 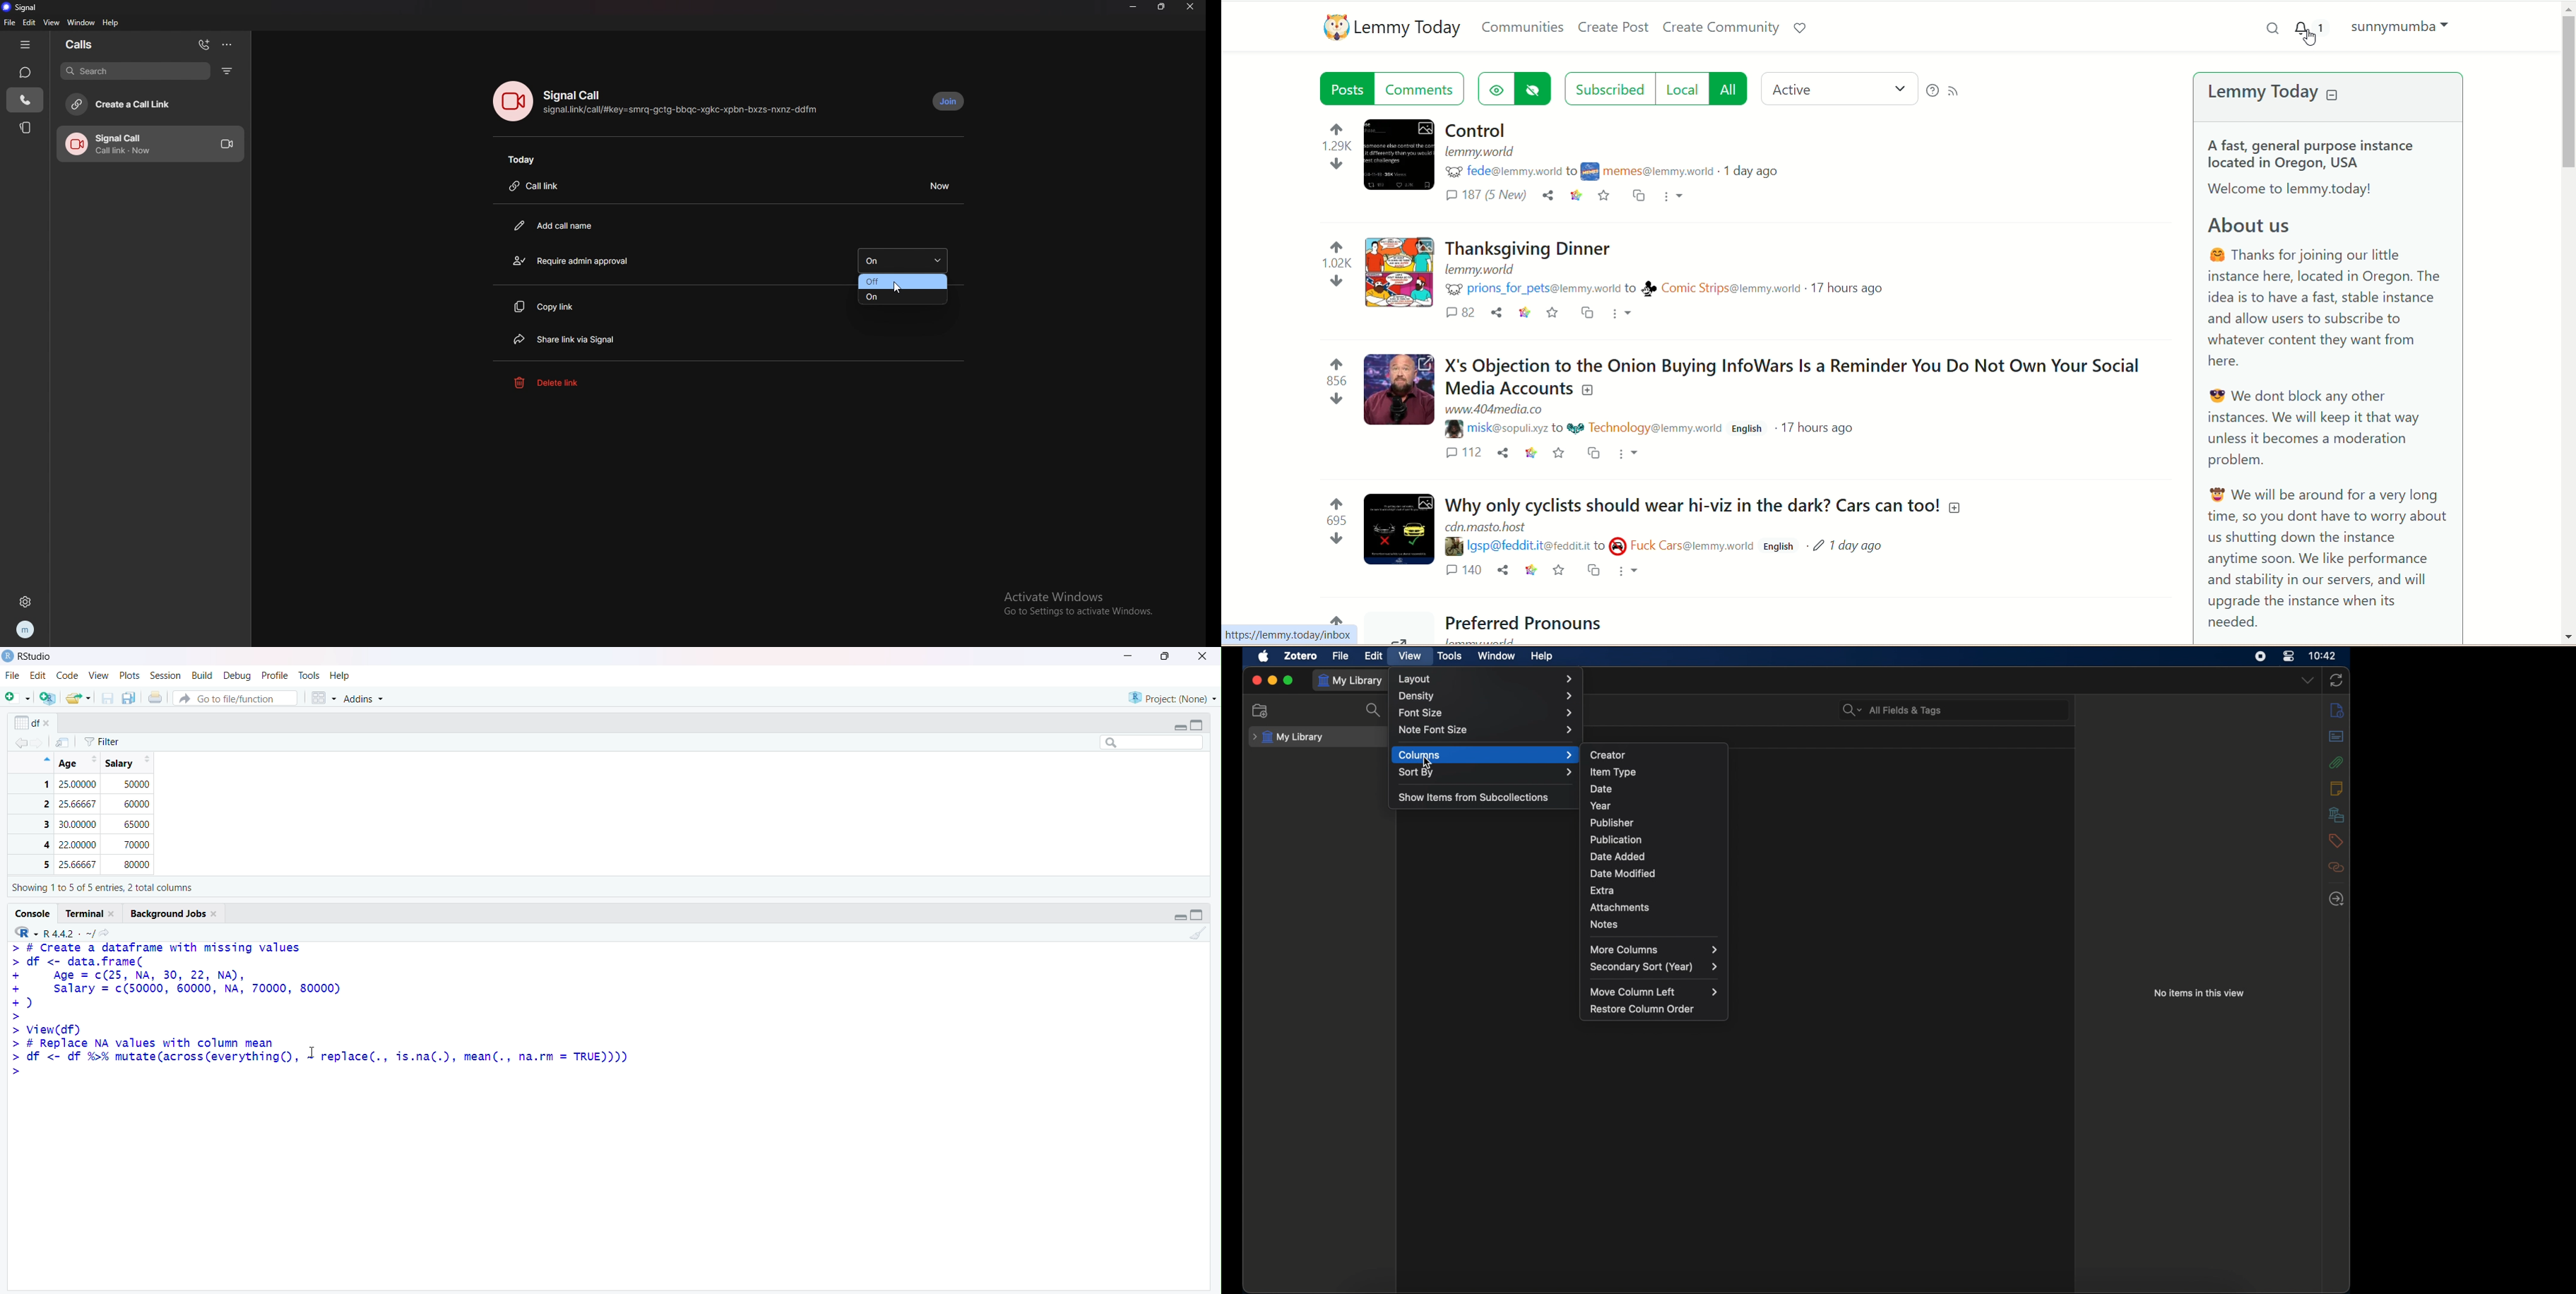 What do you see at coordinates (1613, 772) in the screenshot?
I see `item type` at bounding box center [1613, 772].